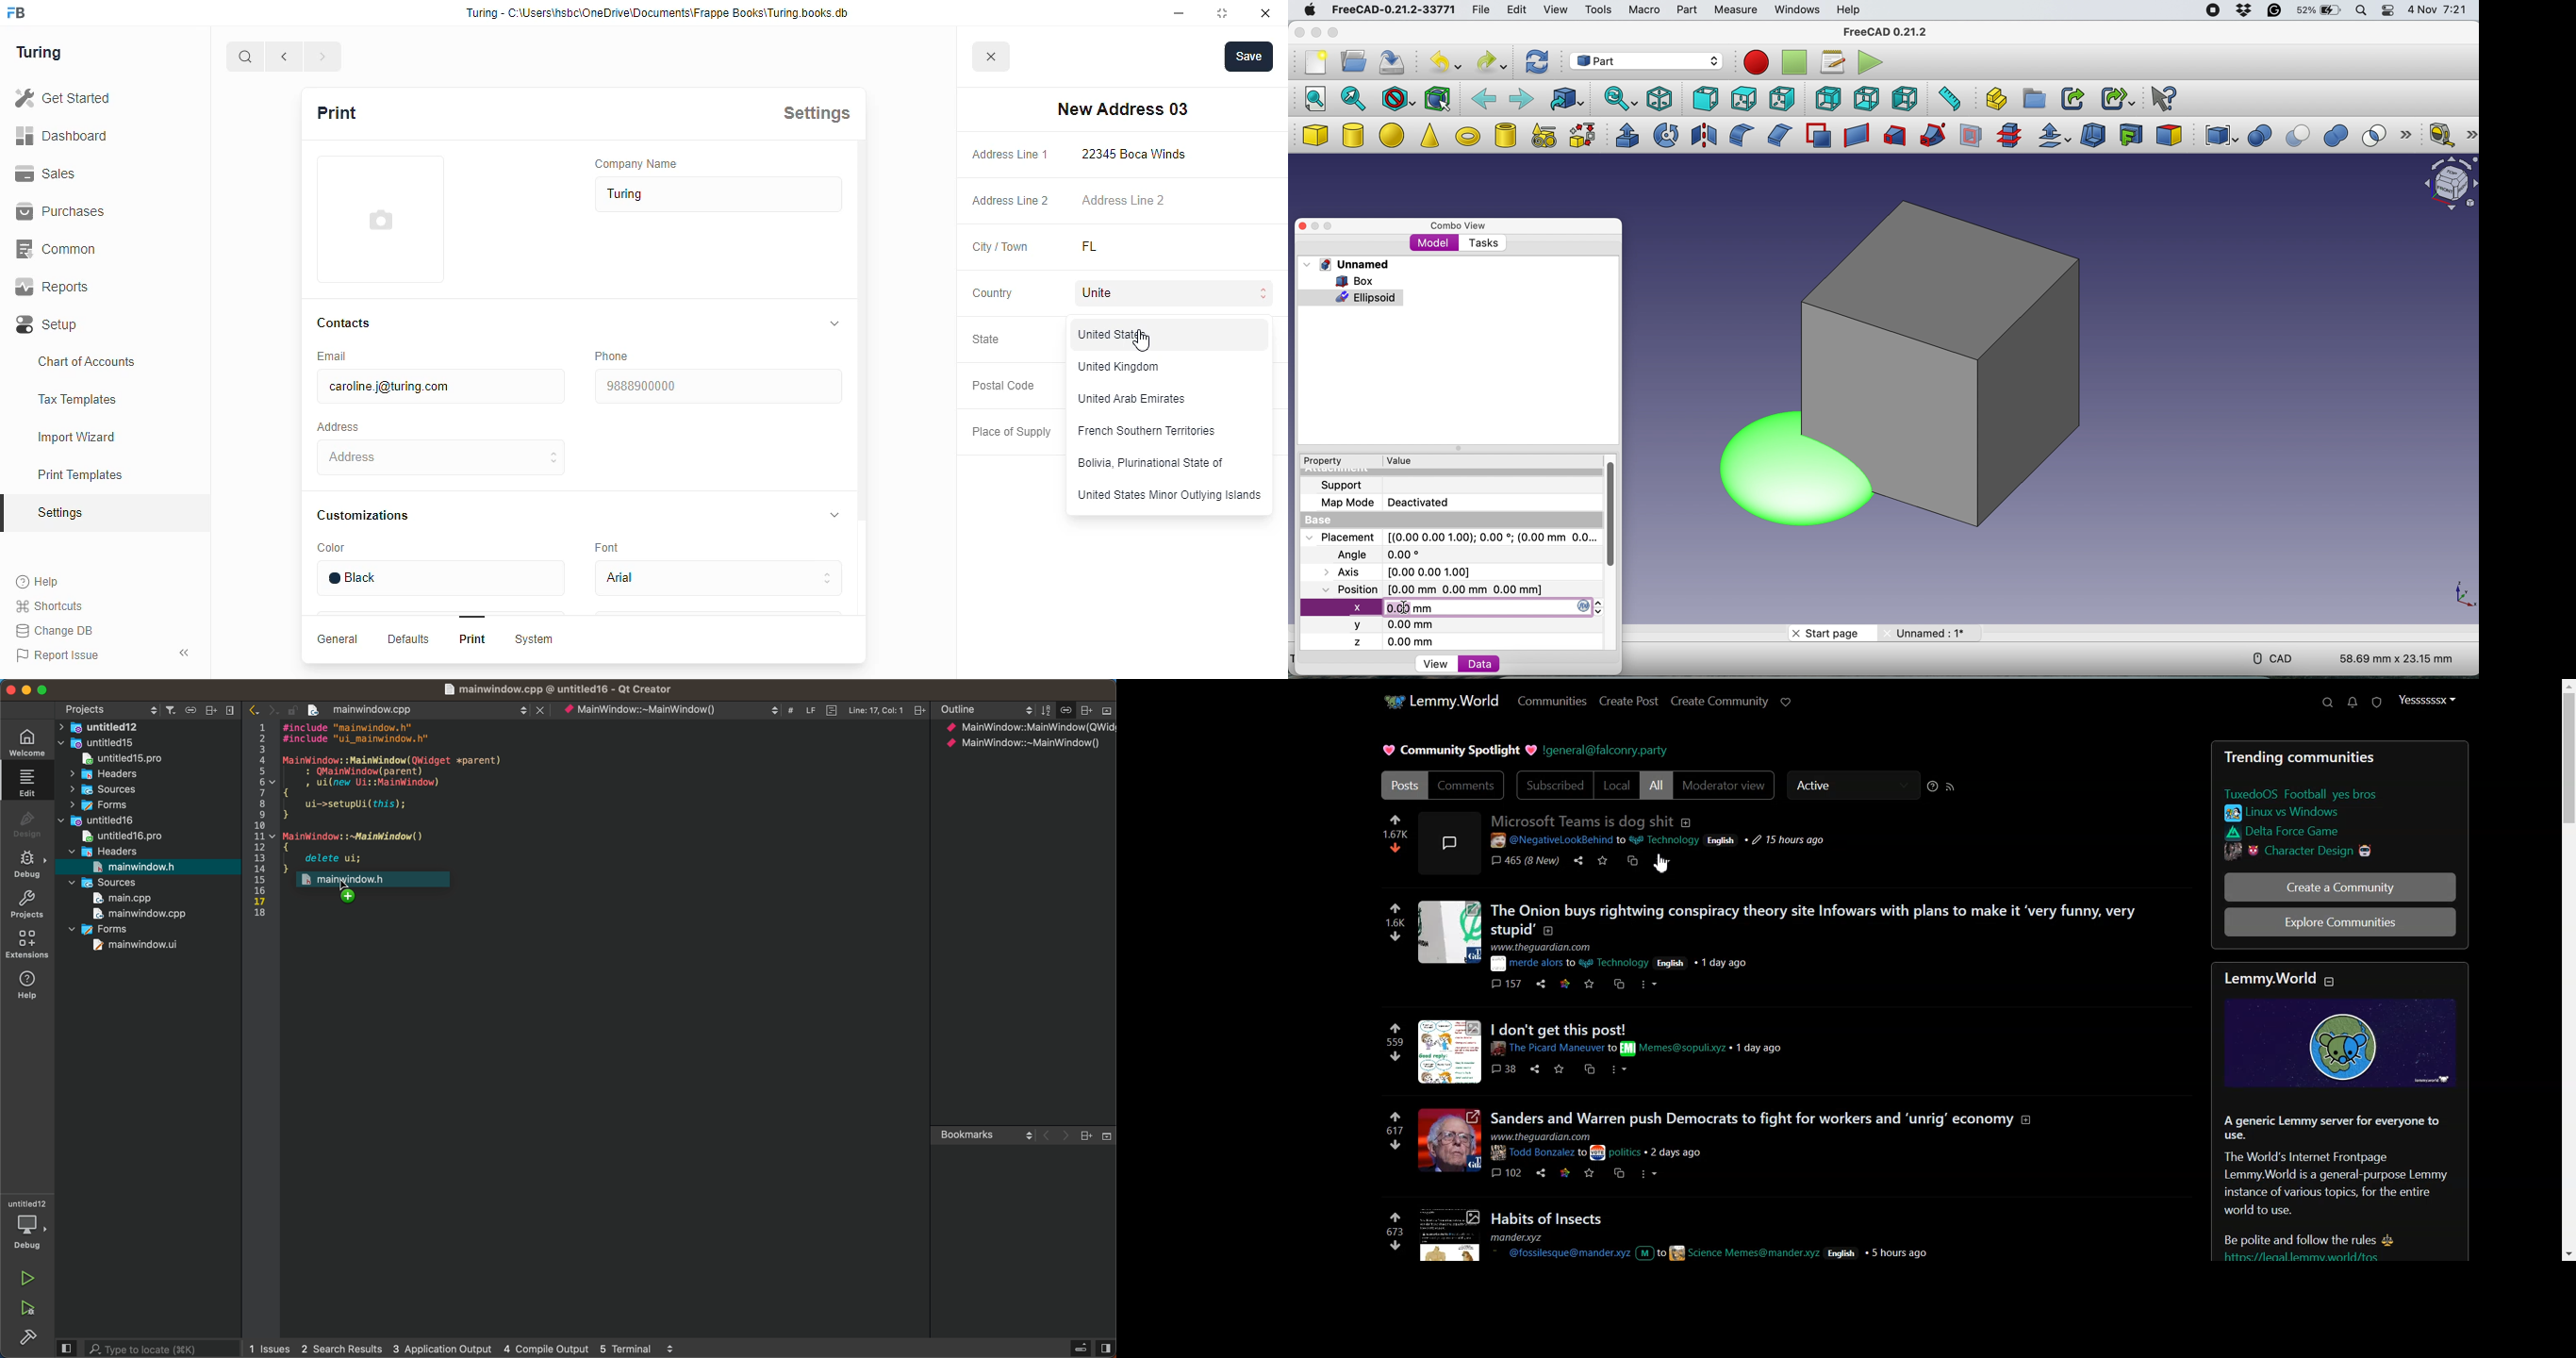  I want to click on new address 03, so click(1122, 109).